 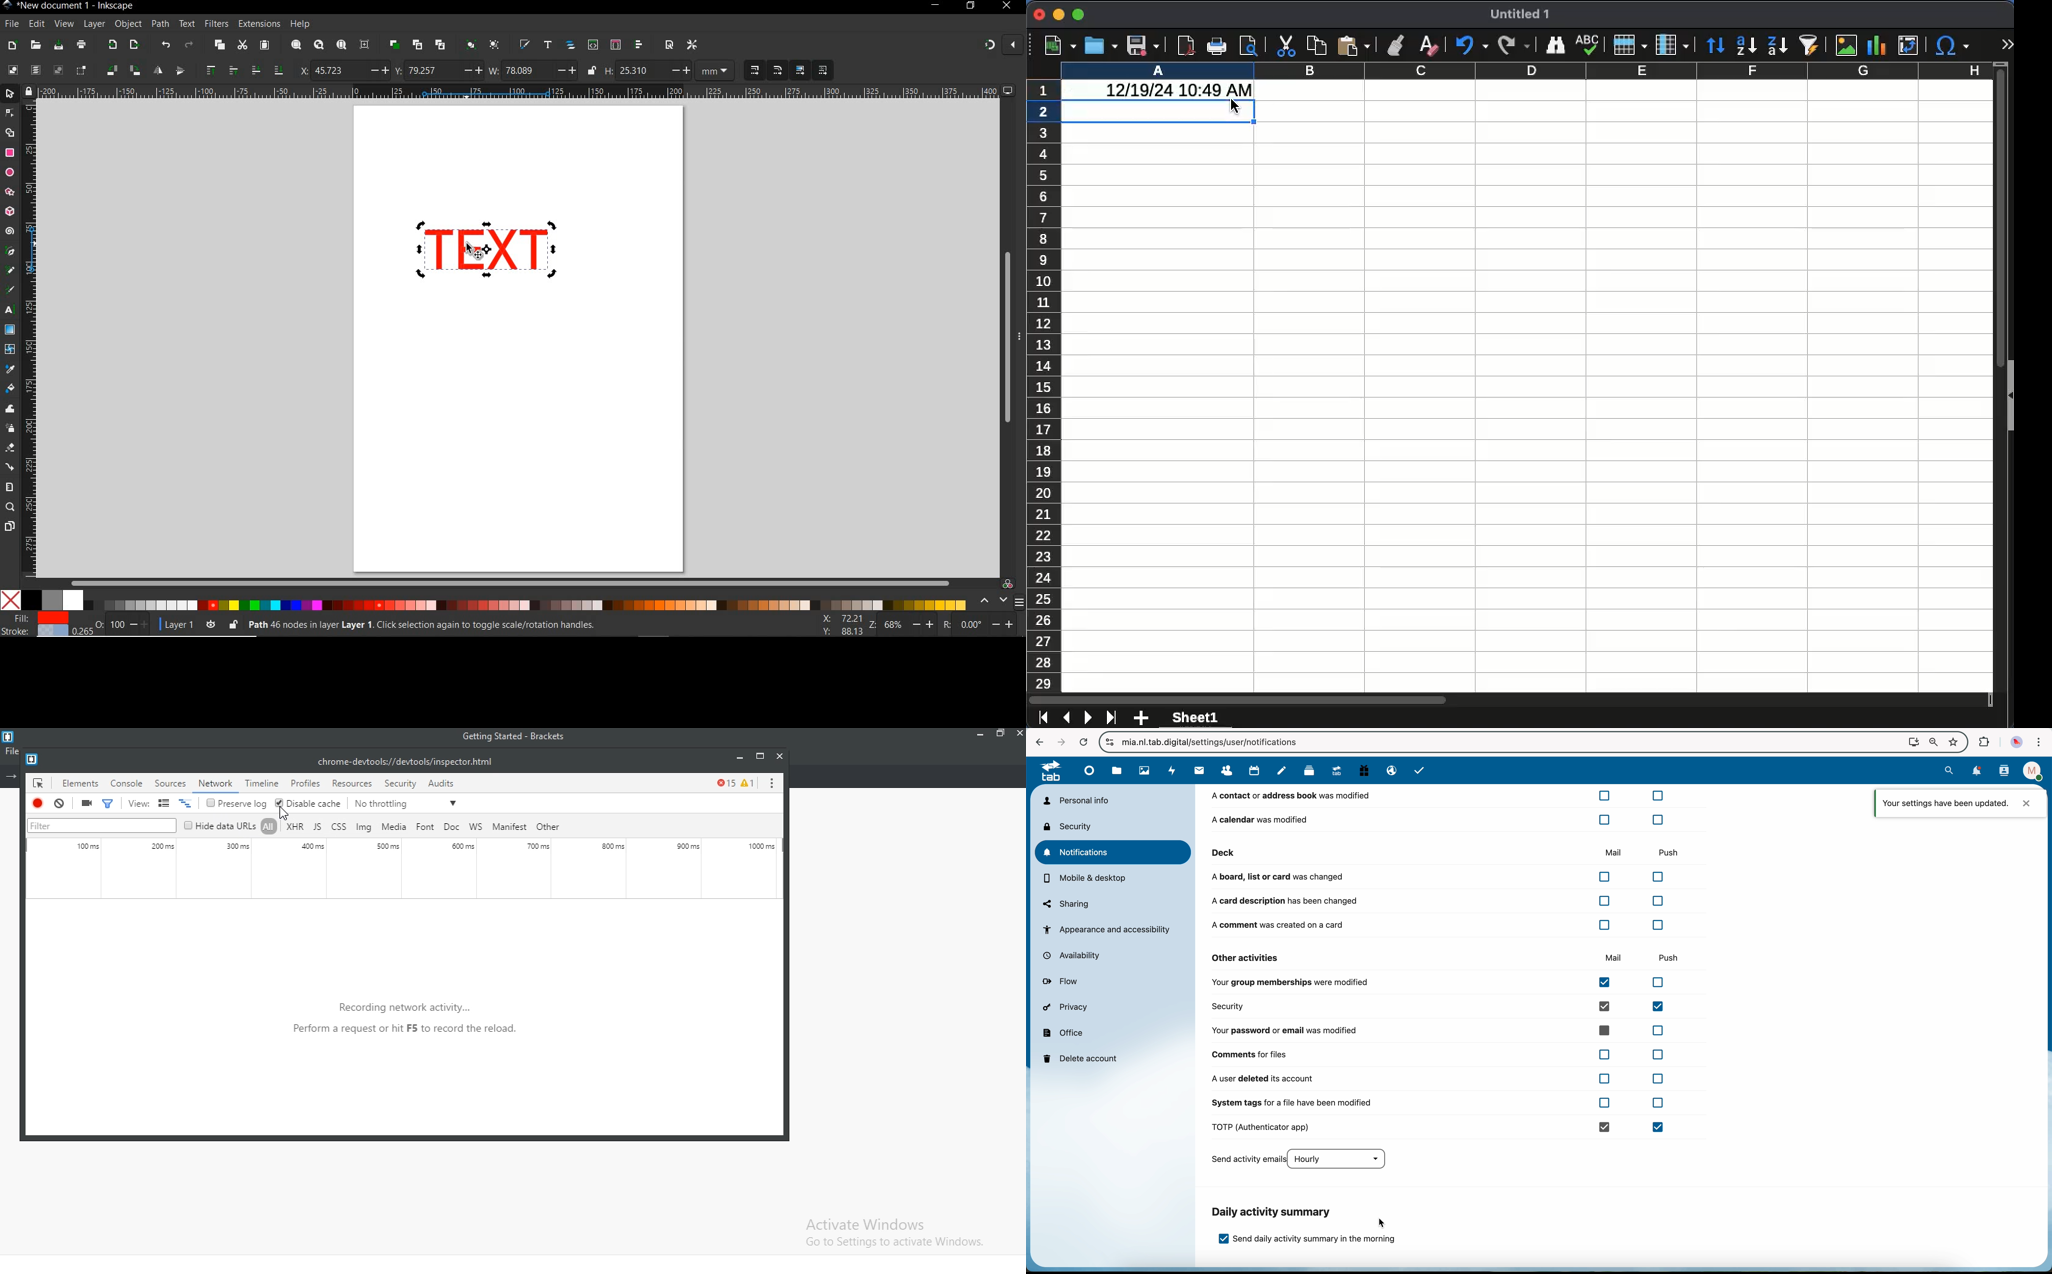 What do you see at coordinates (1950, 770) in the screenshot?
I see `search` at bounding box center [1950, 770].